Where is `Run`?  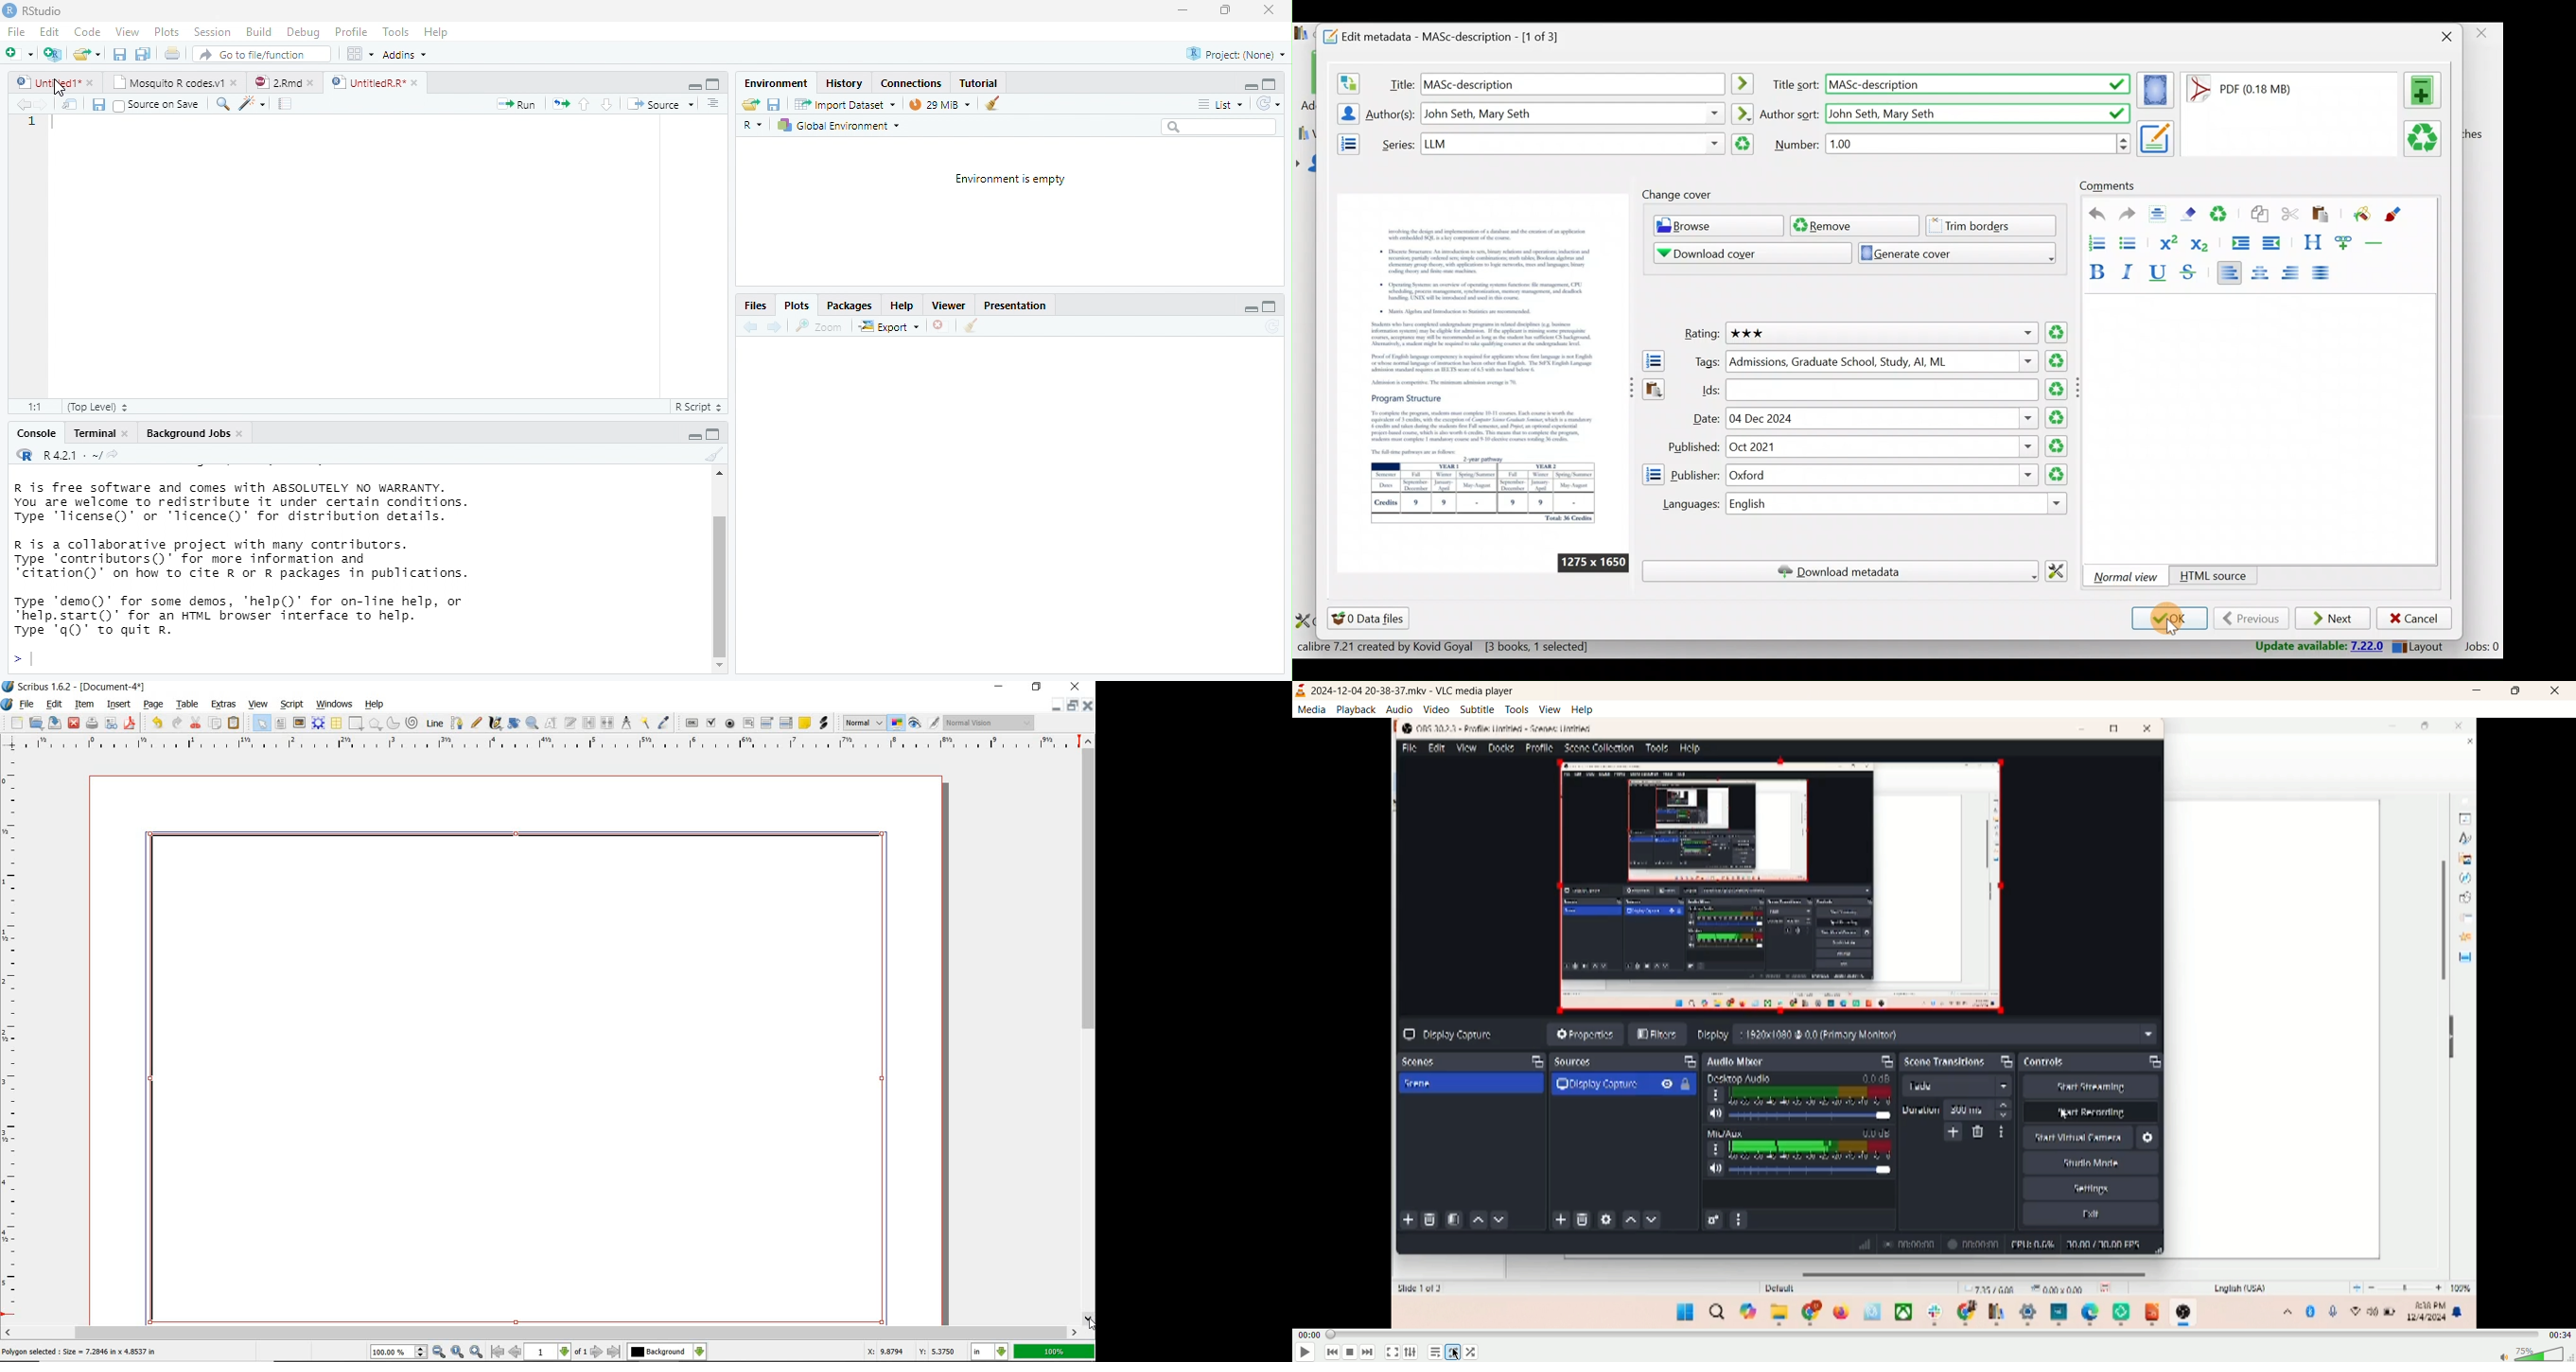
Run is located at coordinates (517, 105).